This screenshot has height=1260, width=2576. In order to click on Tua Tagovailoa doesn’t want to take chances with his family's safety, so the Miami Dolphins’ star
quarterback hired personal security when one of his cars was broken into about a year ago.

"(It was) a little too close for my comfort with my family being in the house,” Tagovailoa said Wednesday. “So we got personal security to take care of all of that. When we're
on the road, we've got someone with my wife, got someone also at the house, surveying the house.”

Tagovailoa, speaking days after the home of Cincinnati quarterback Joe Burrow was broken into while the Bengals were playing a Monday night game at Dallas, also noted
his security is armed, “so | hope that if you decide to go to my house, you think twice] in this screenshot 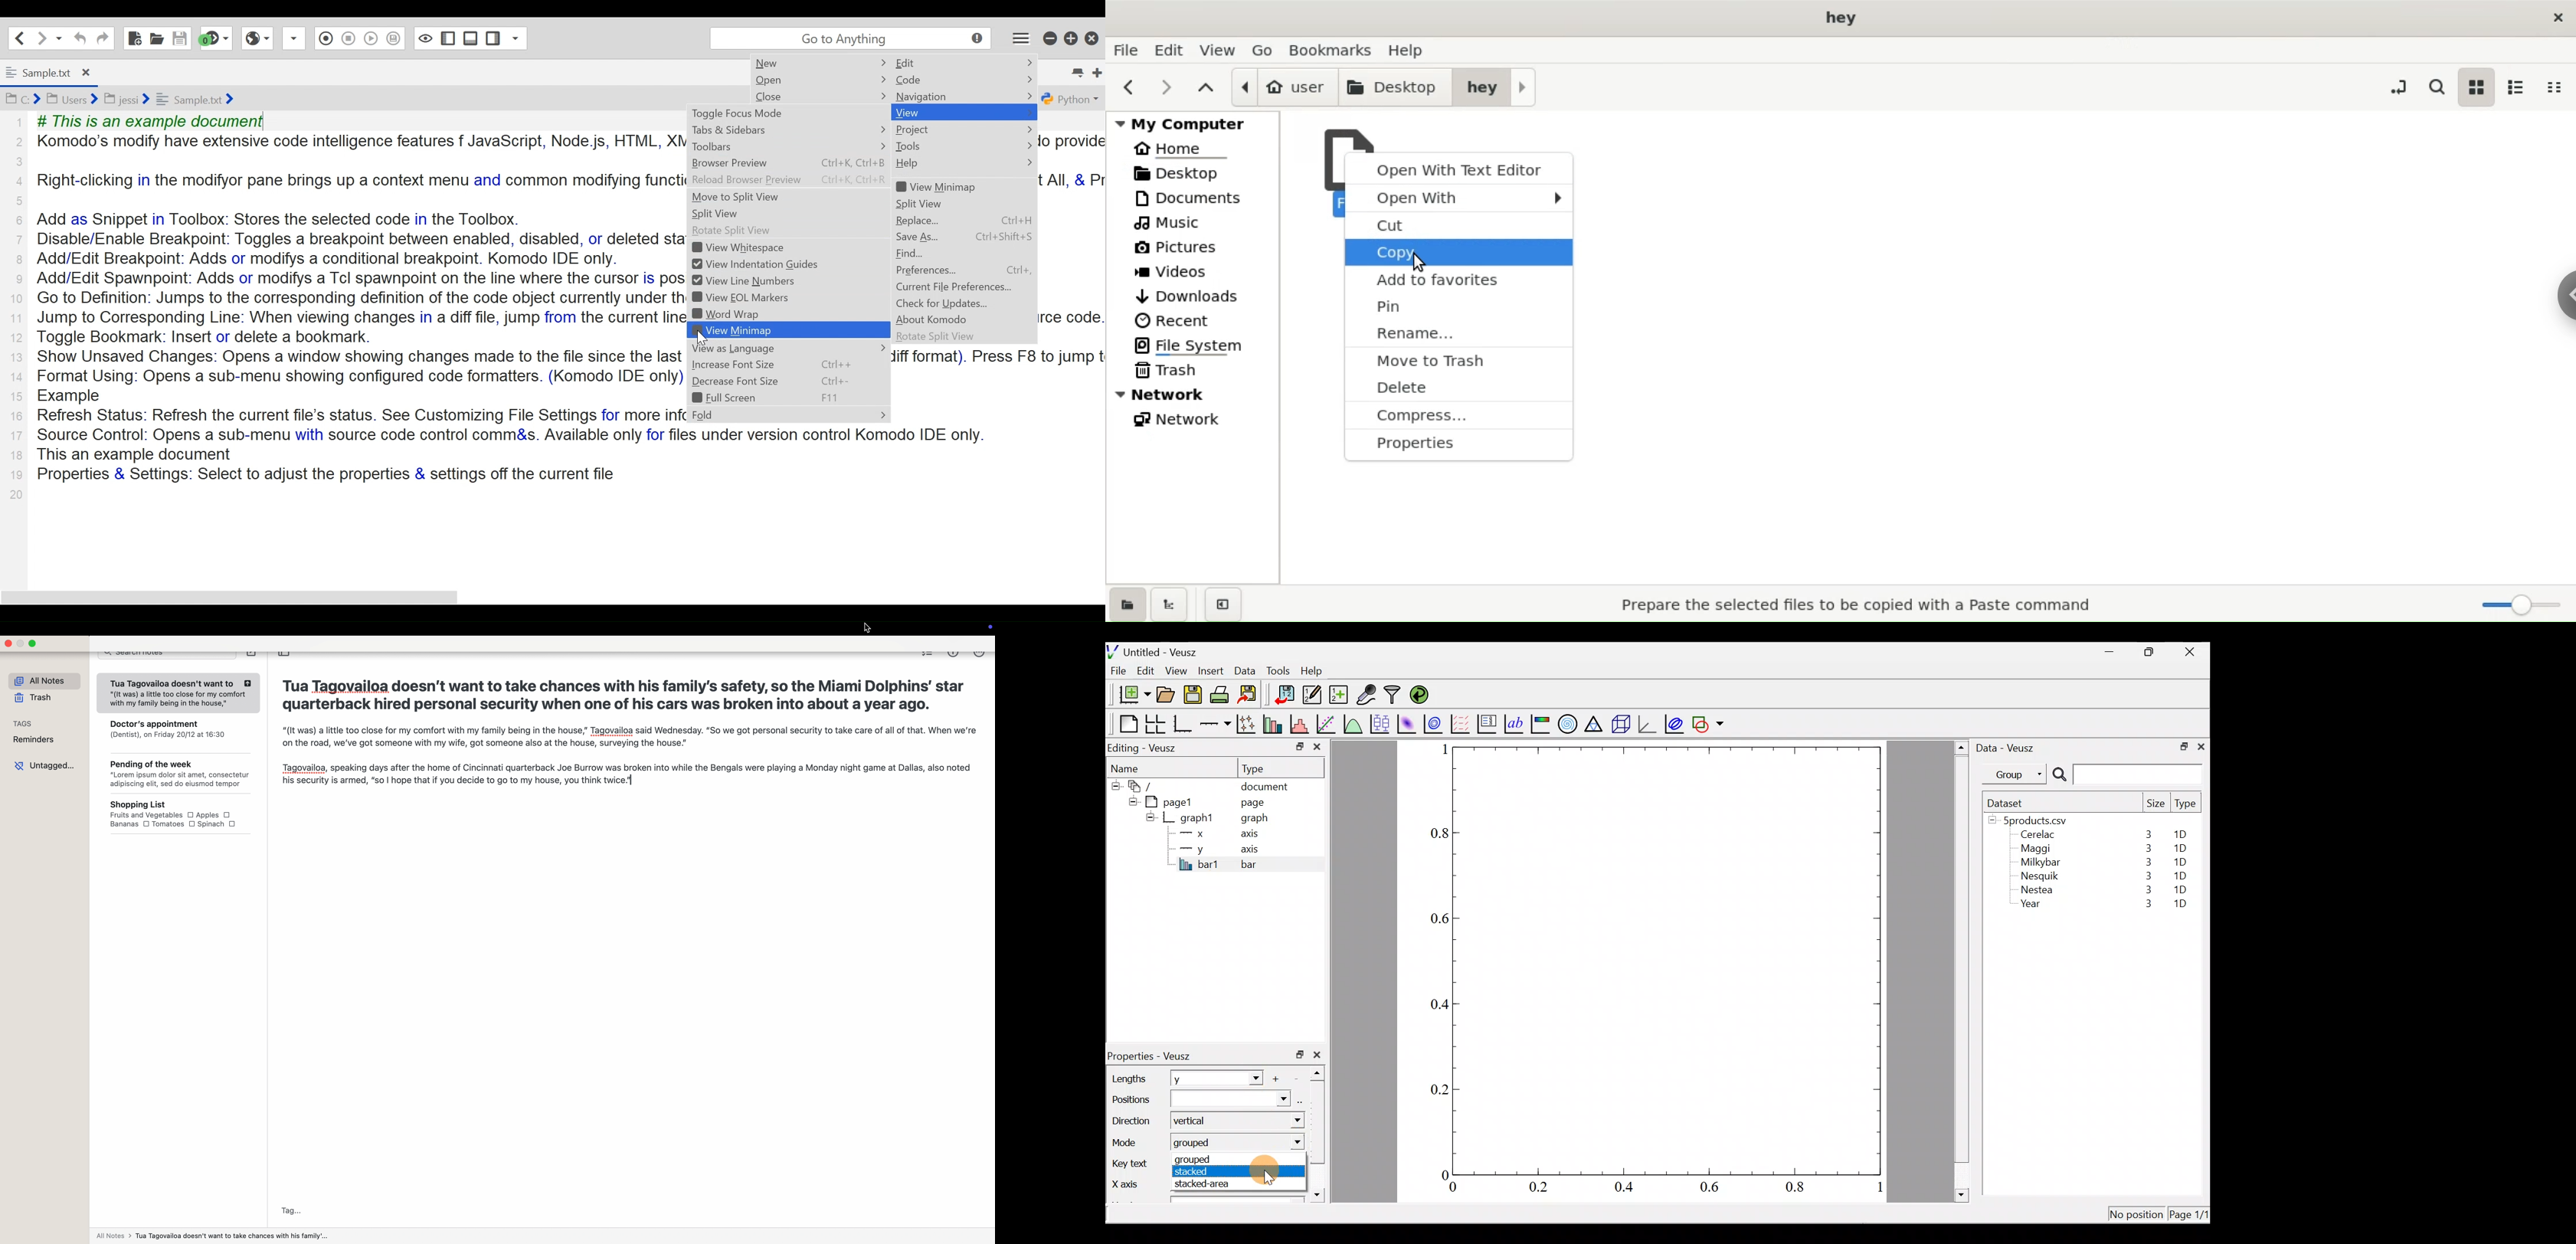, I will do `click(621, 733)`.